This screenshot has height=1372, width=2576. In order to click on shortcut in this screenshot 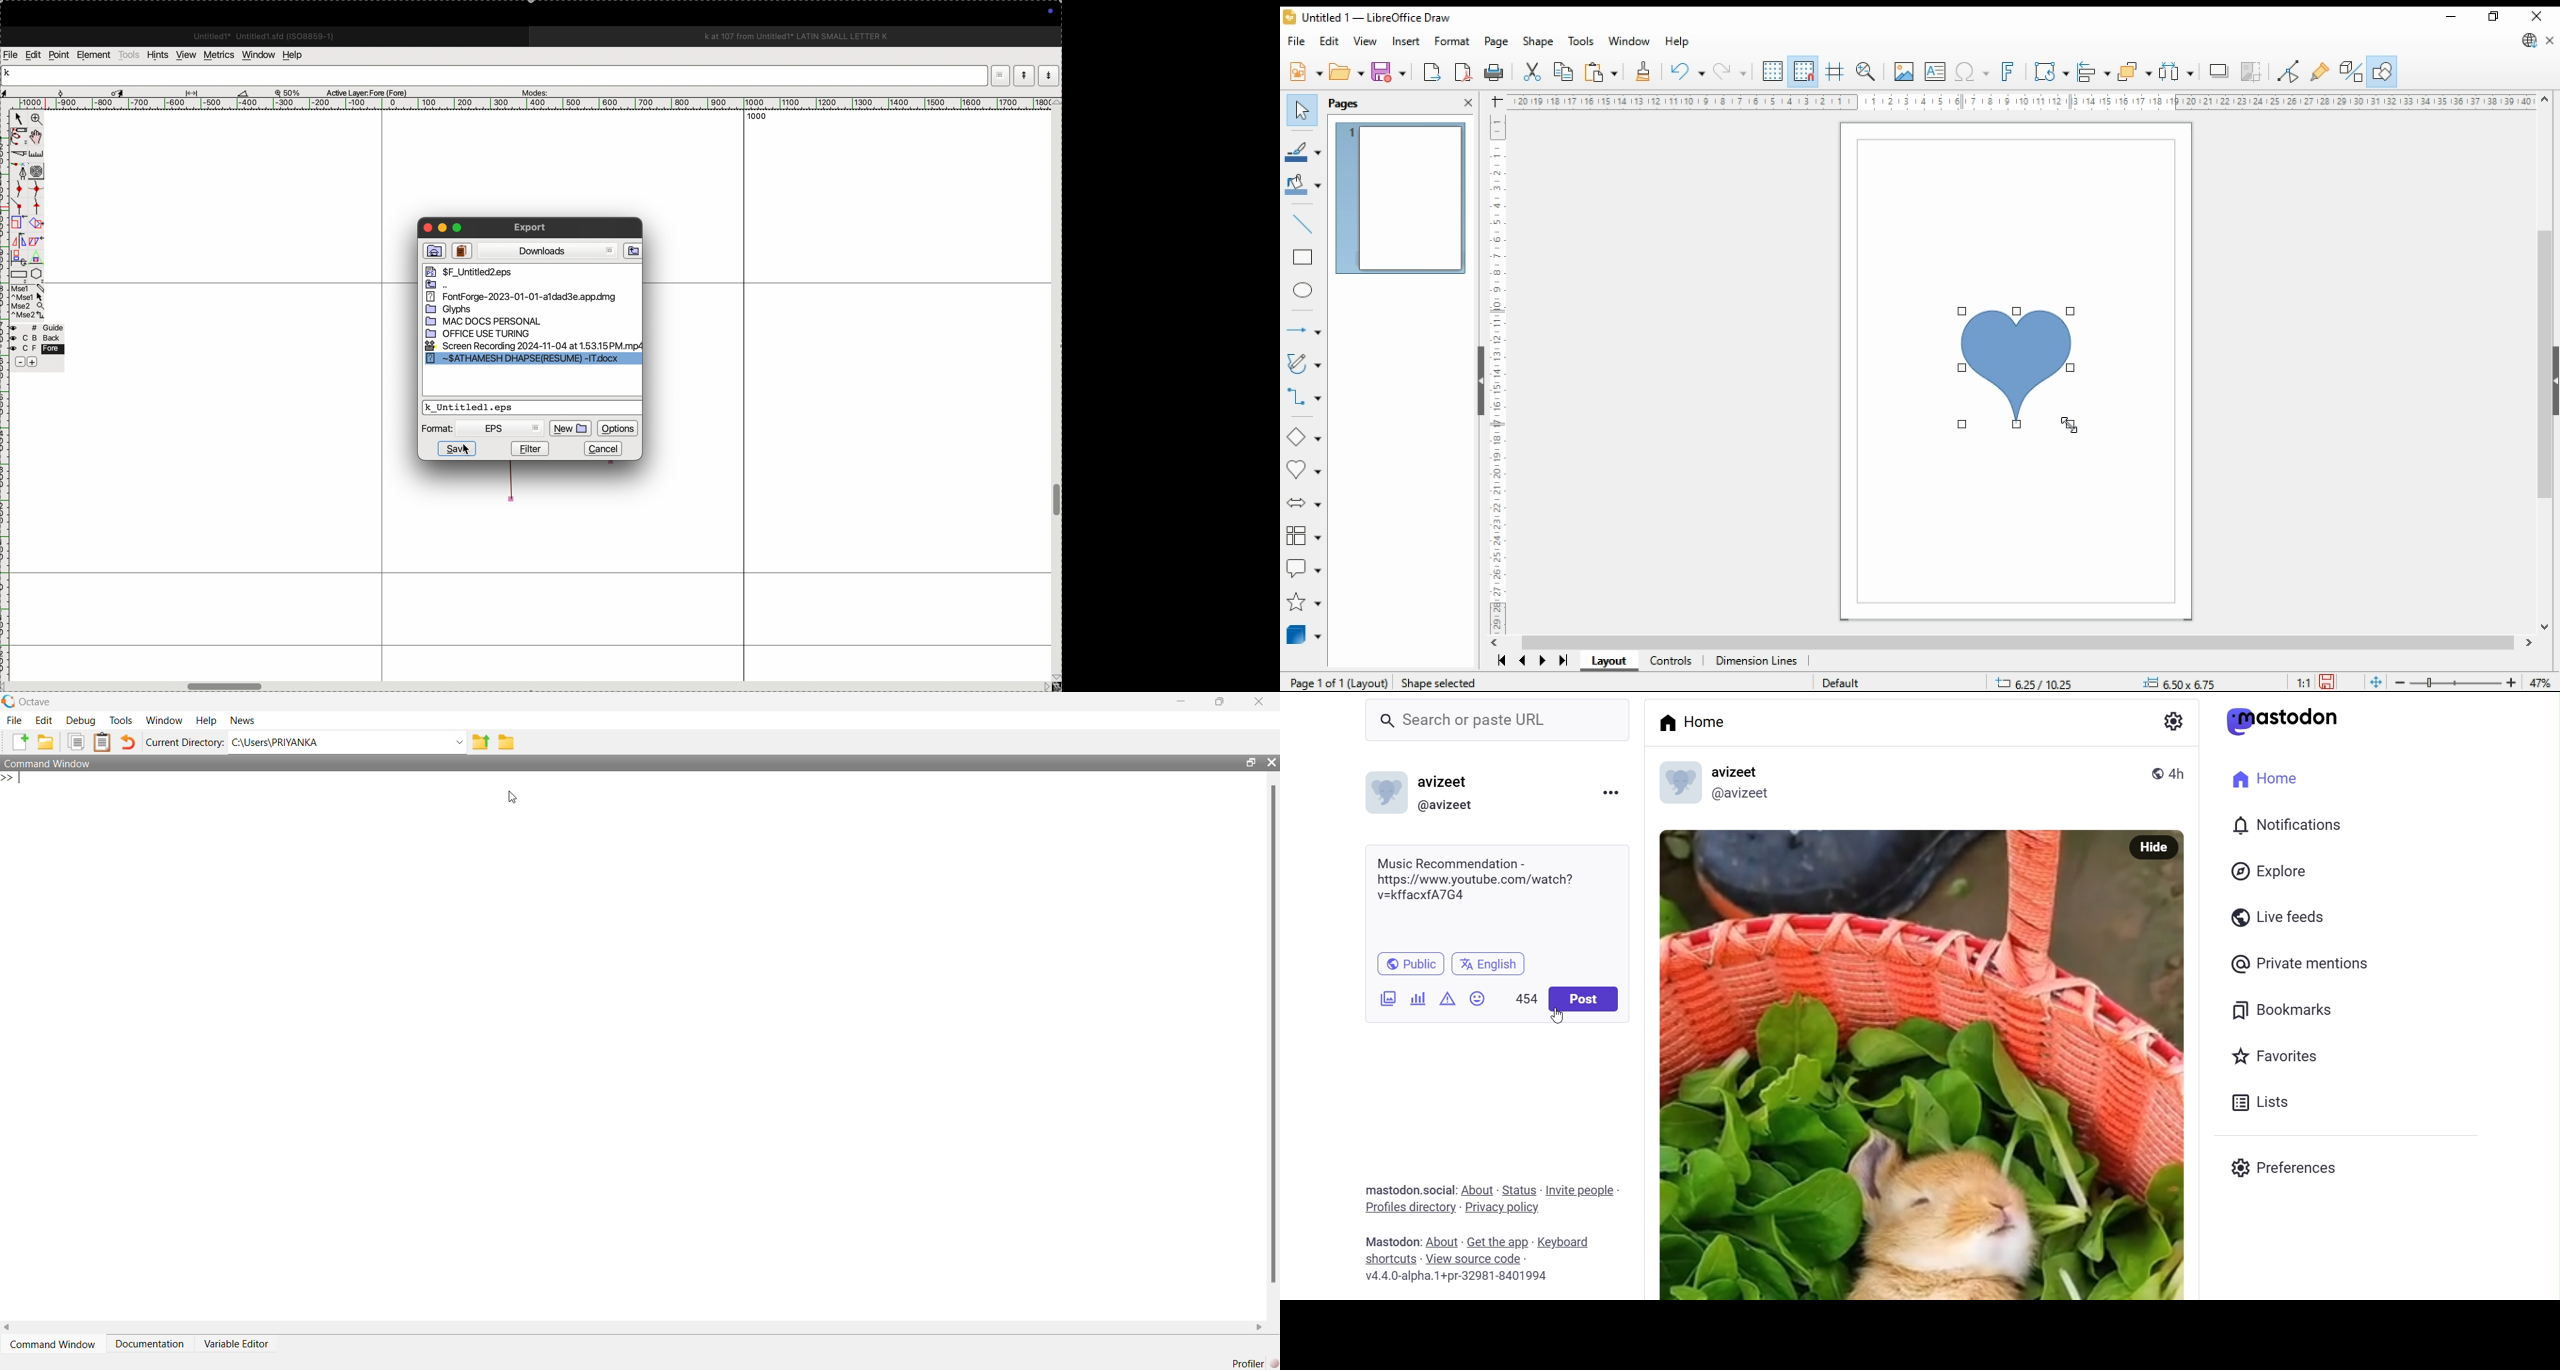, I will do `click(1390, 1257)`.